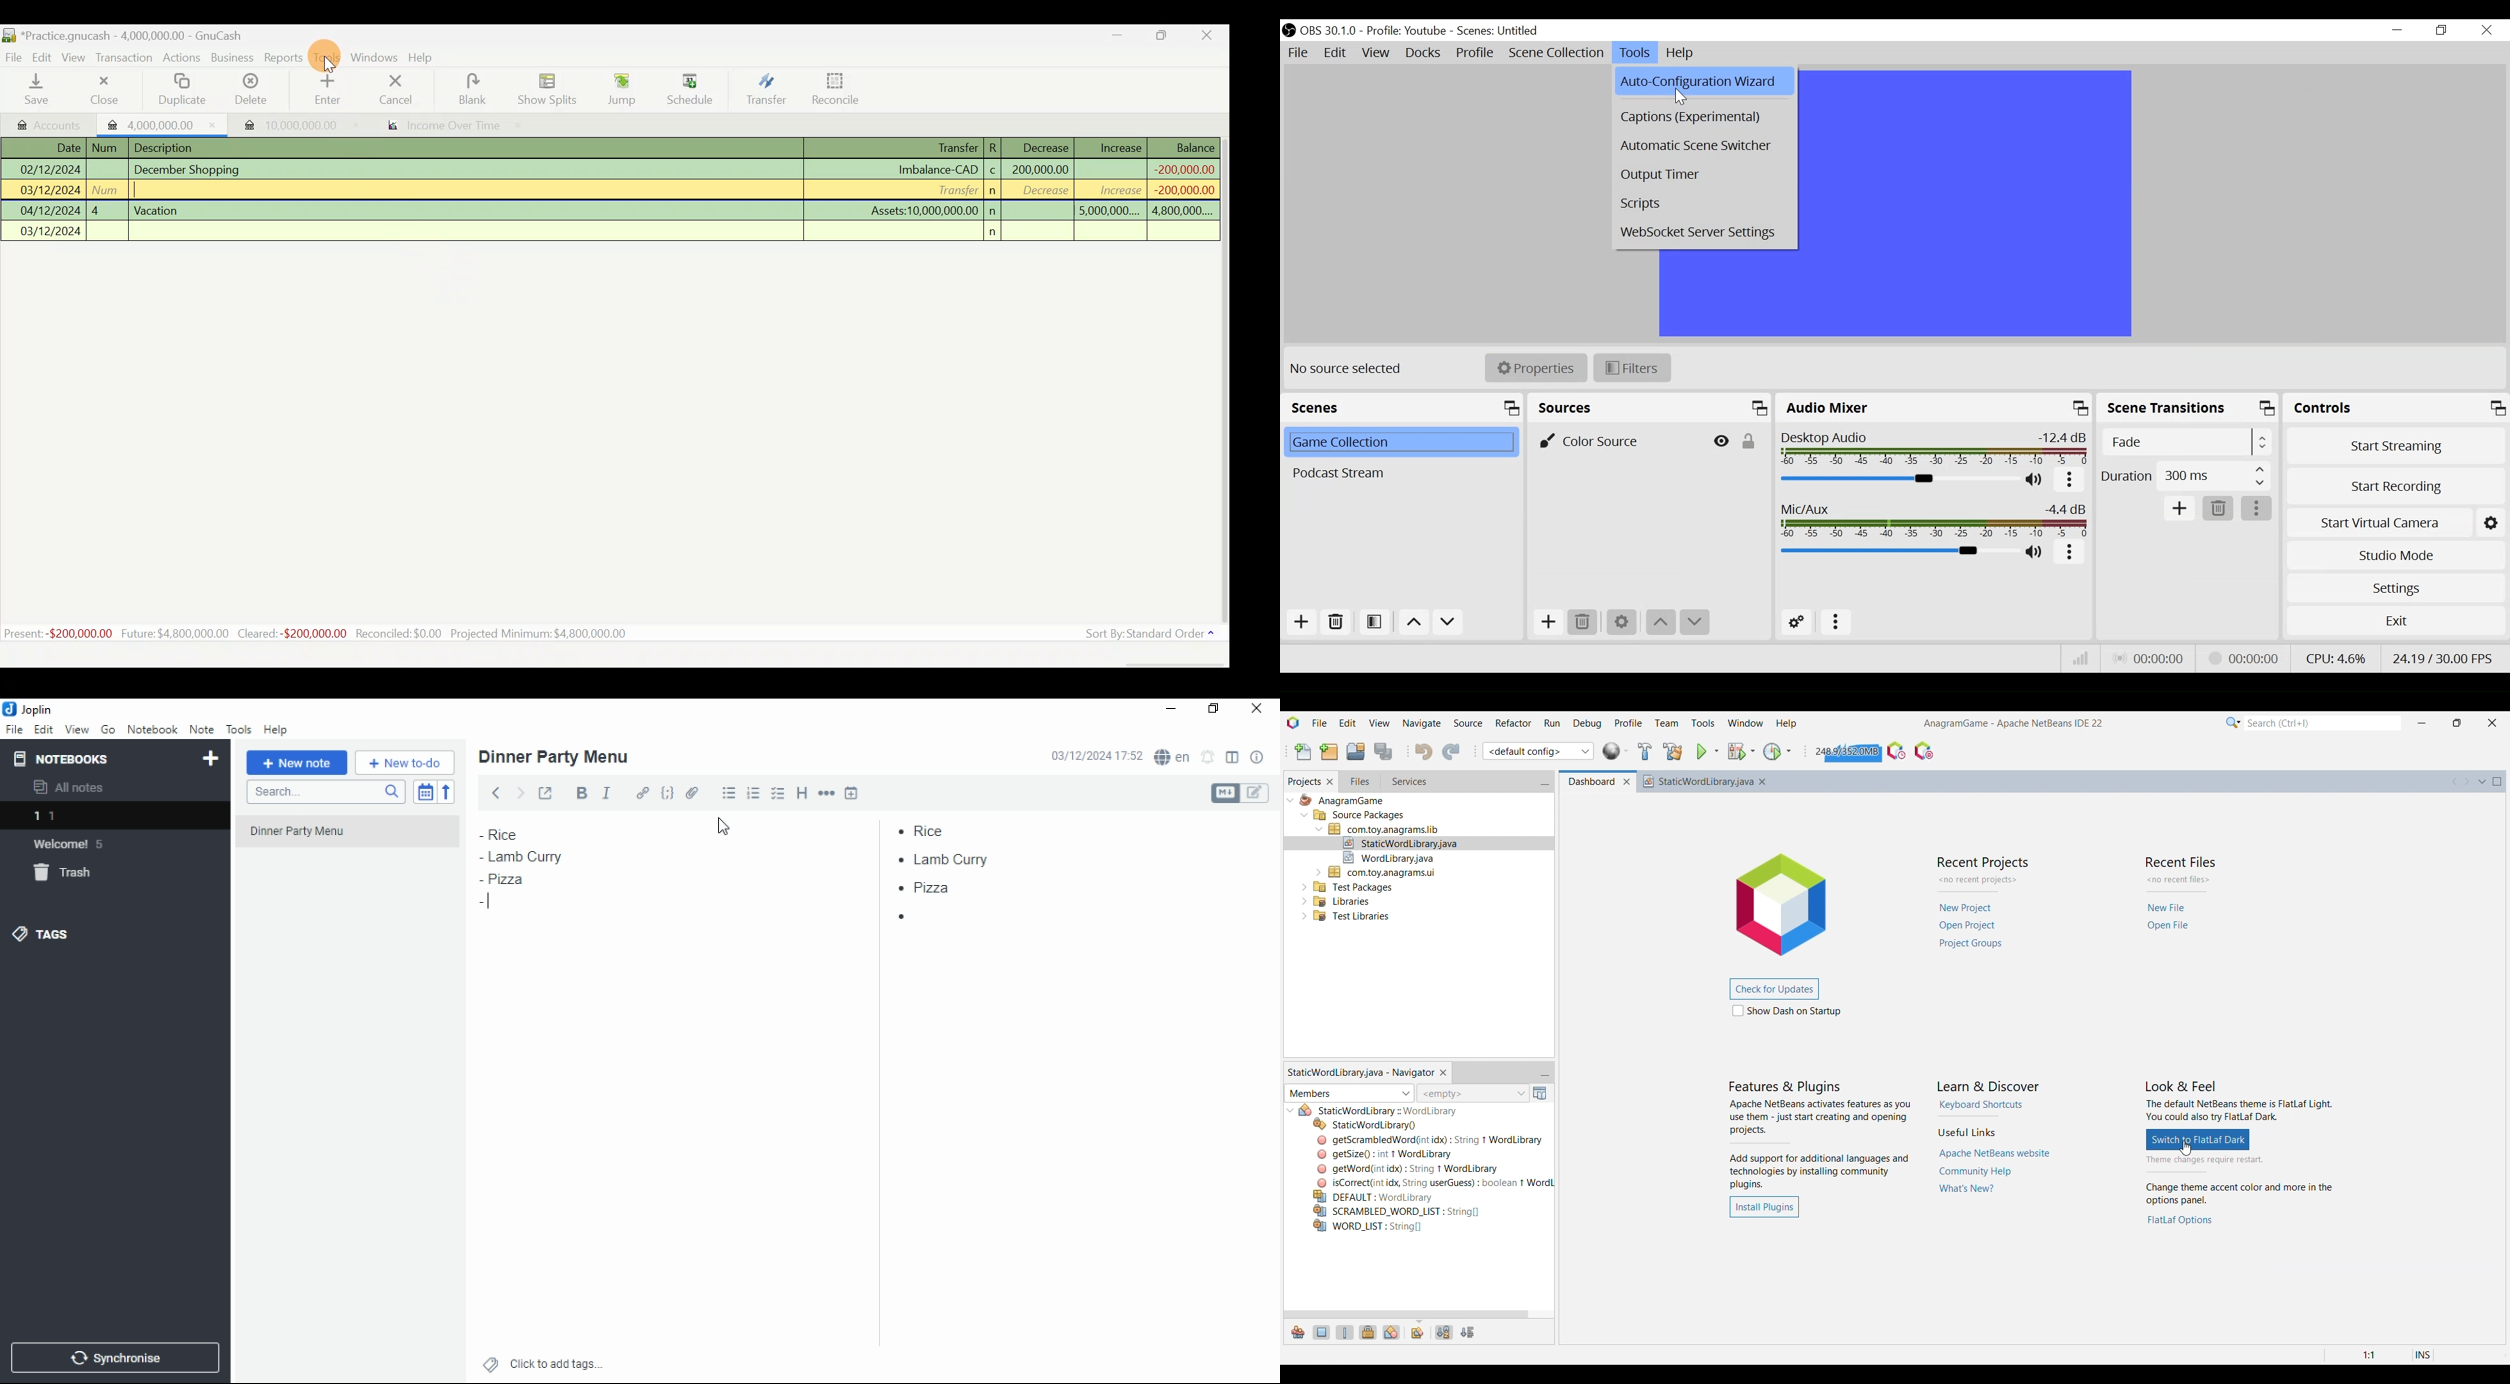 The width and height of the screenshot is (2520, 1400). What do you see at coordinates (2035, 481) in the screenshot?
I see `(un)mute` at bounding box center [2035, 481].